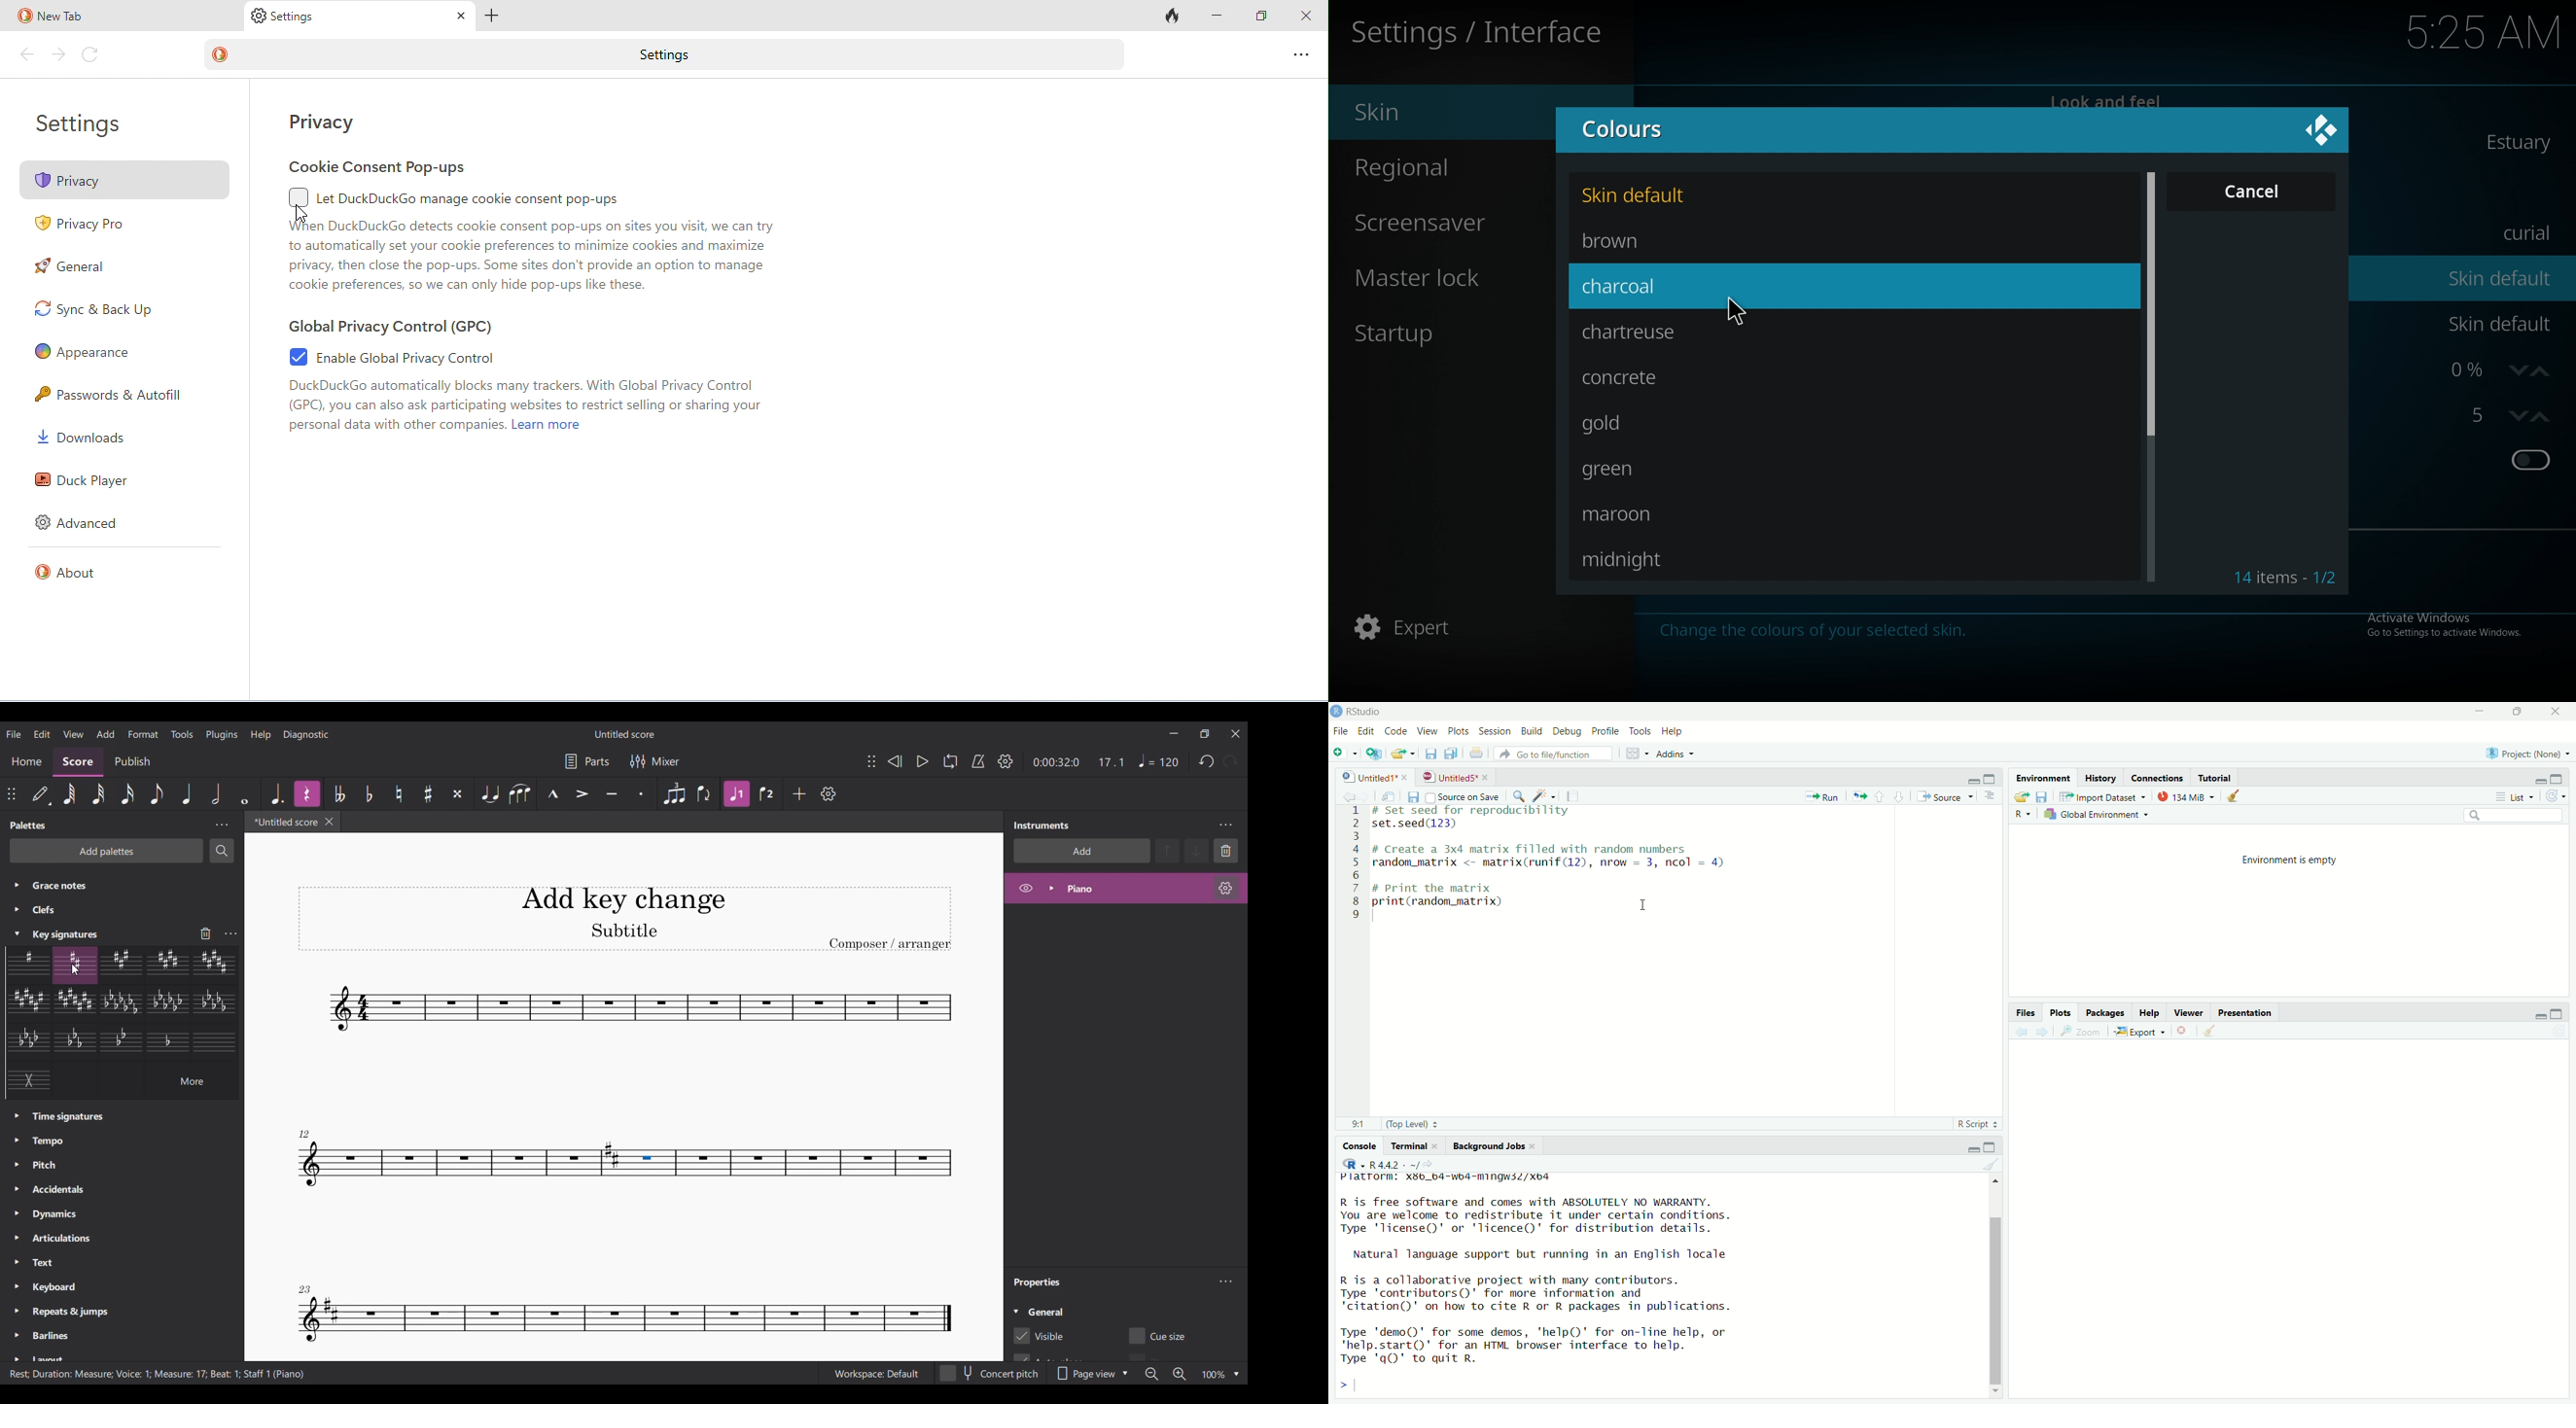  What do you see at coordinates (216, 794) in the screenshot?
I see `Half note` at bounding box center [216, 794].